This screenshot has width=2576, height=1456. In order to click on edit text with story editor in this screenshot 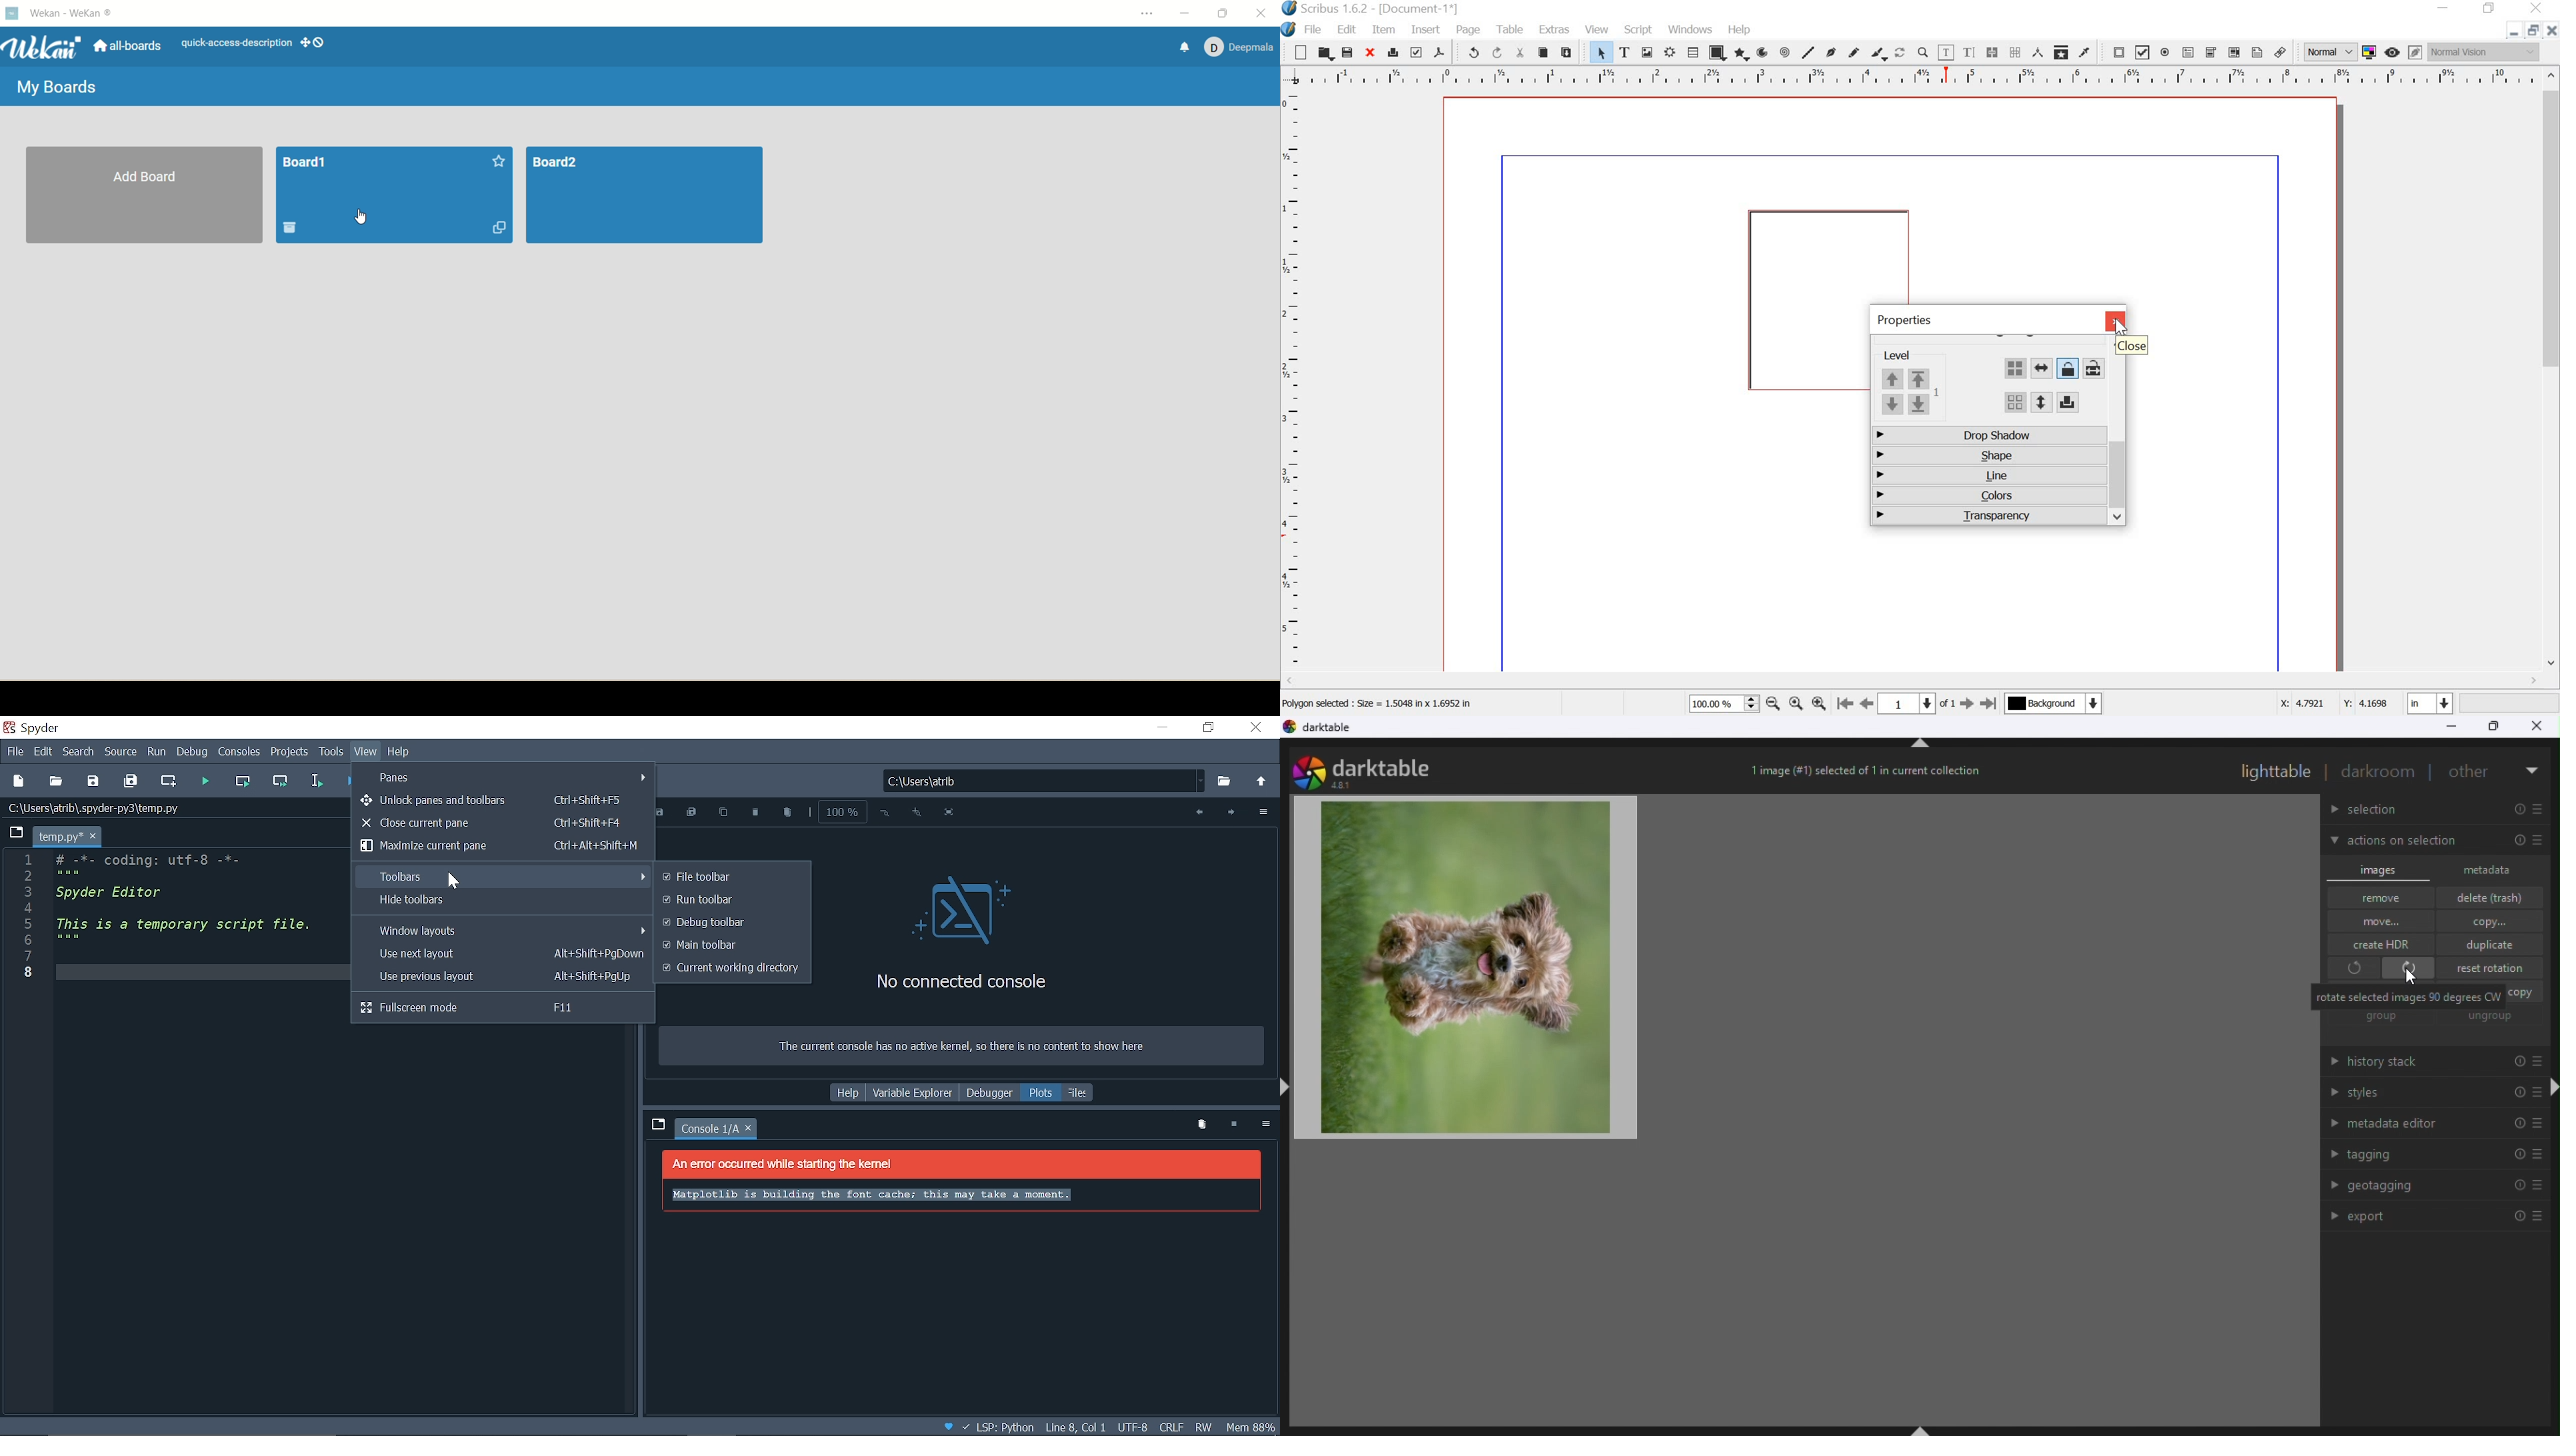, I will do `click(1968, 51)`.